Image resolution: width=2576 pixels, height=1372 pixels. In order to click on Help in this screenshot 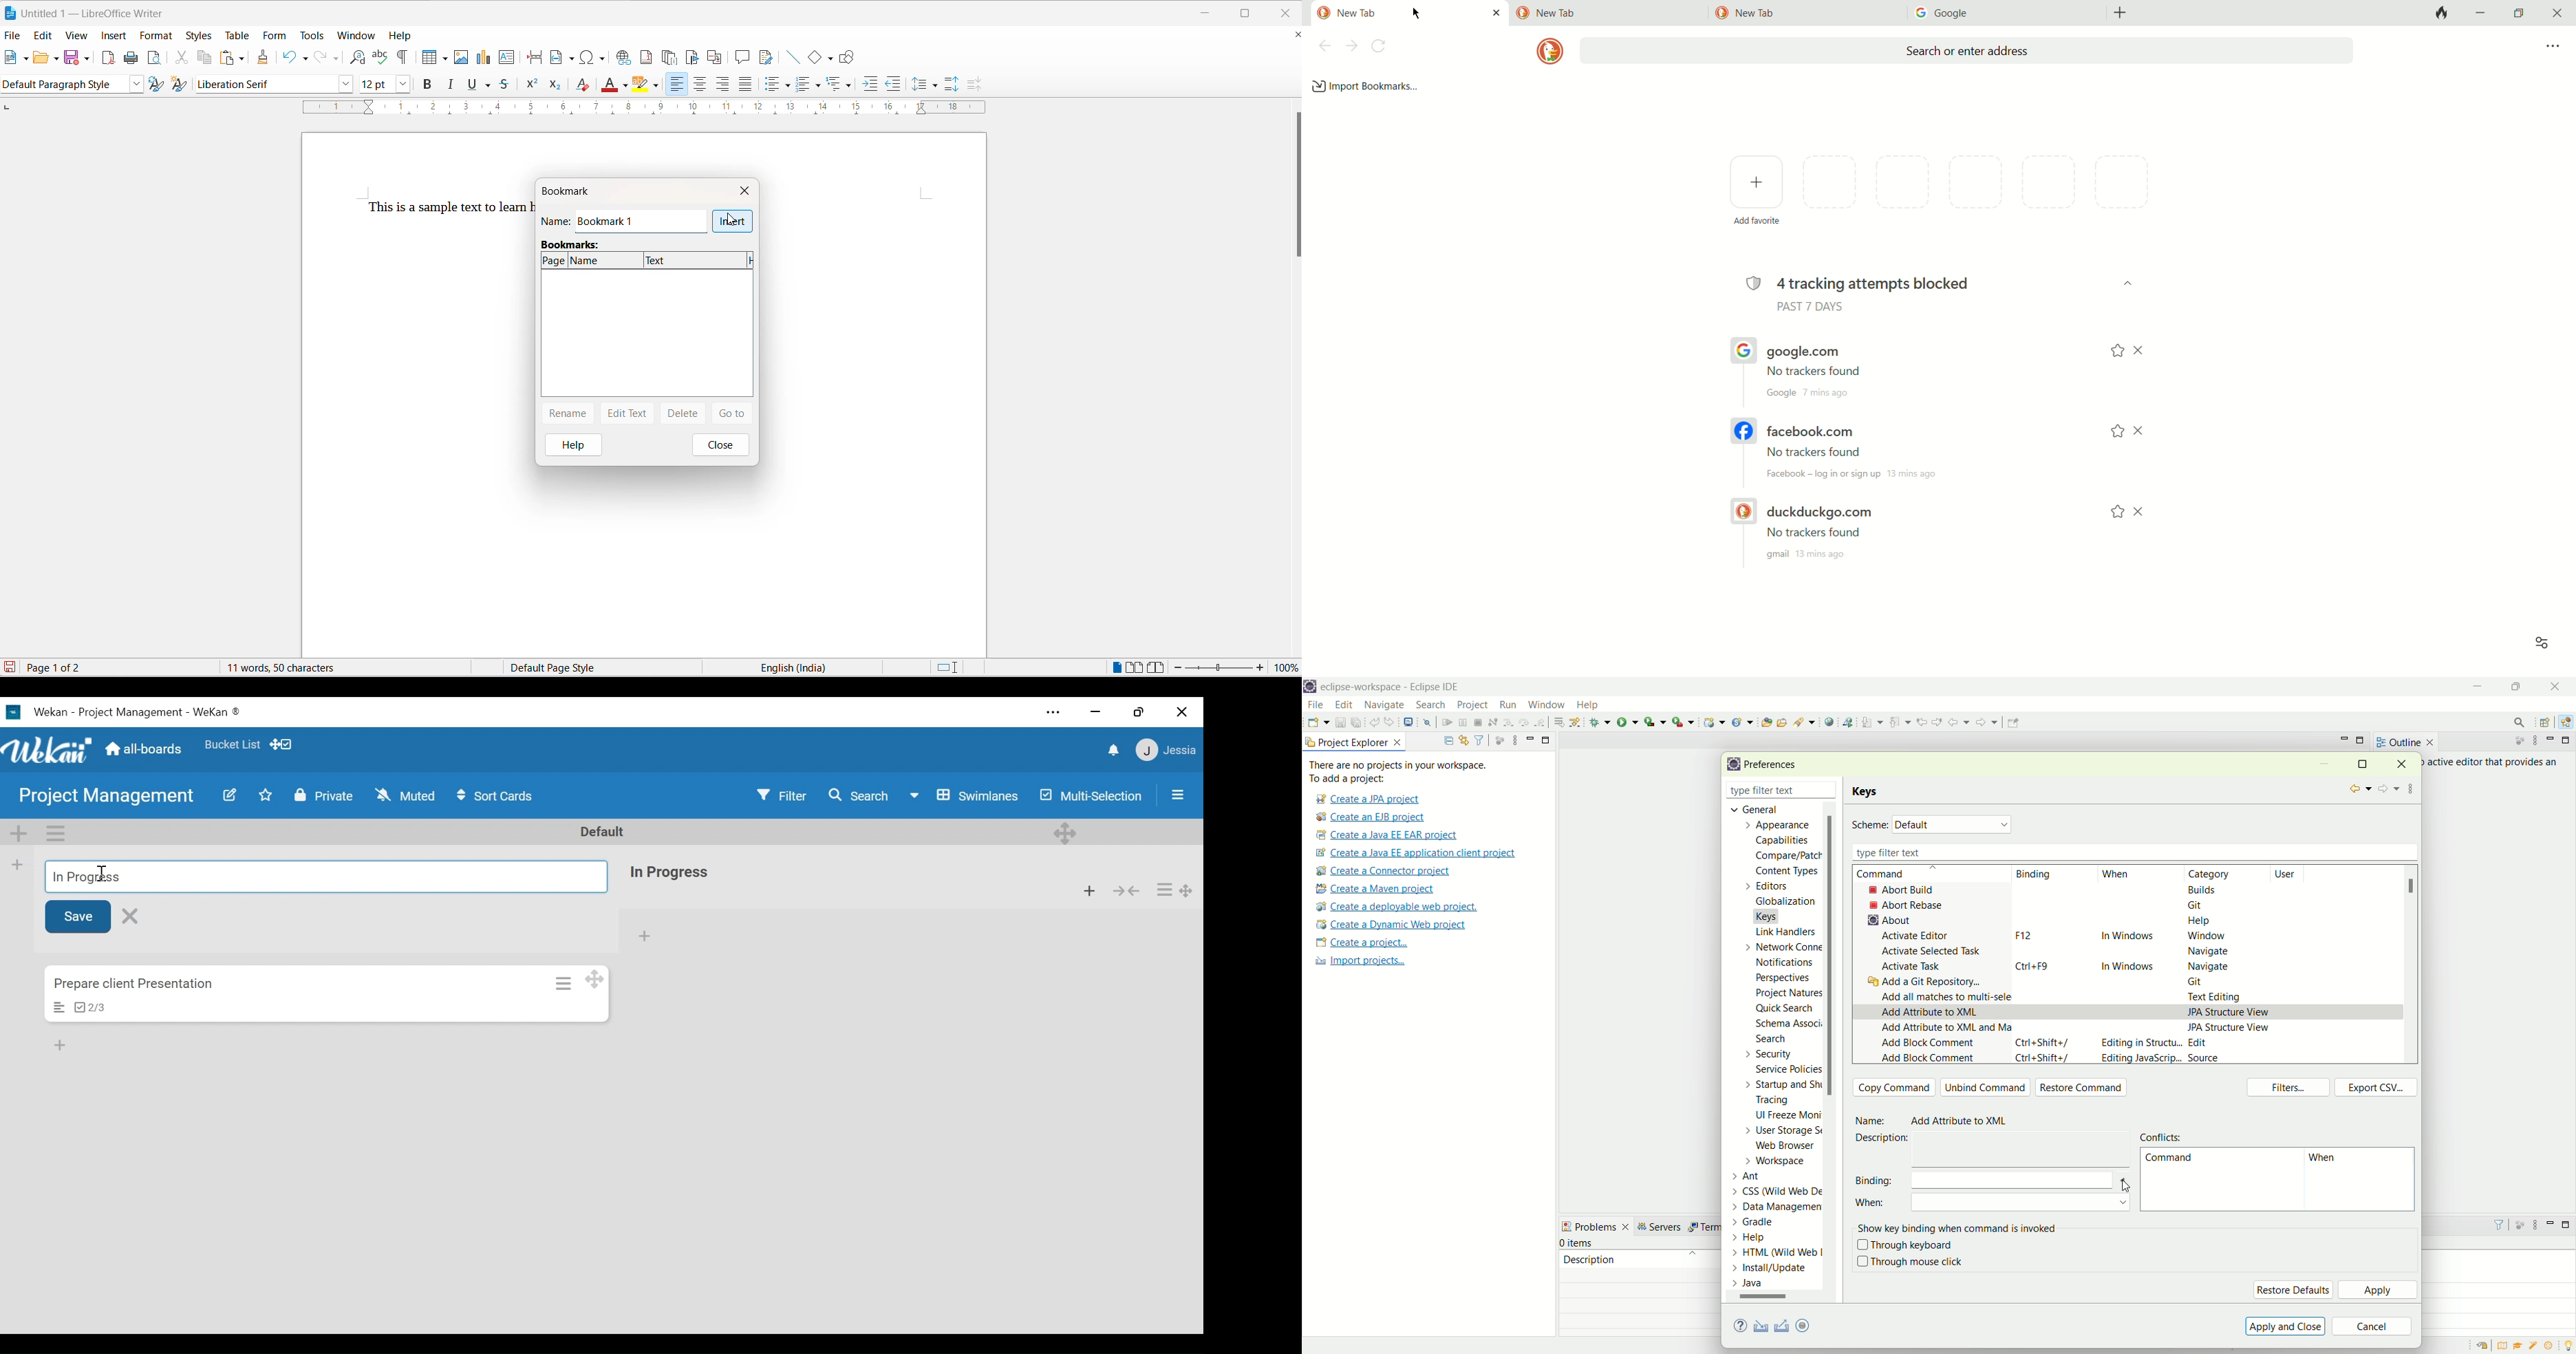, I will do `click(1763, 1239)`.